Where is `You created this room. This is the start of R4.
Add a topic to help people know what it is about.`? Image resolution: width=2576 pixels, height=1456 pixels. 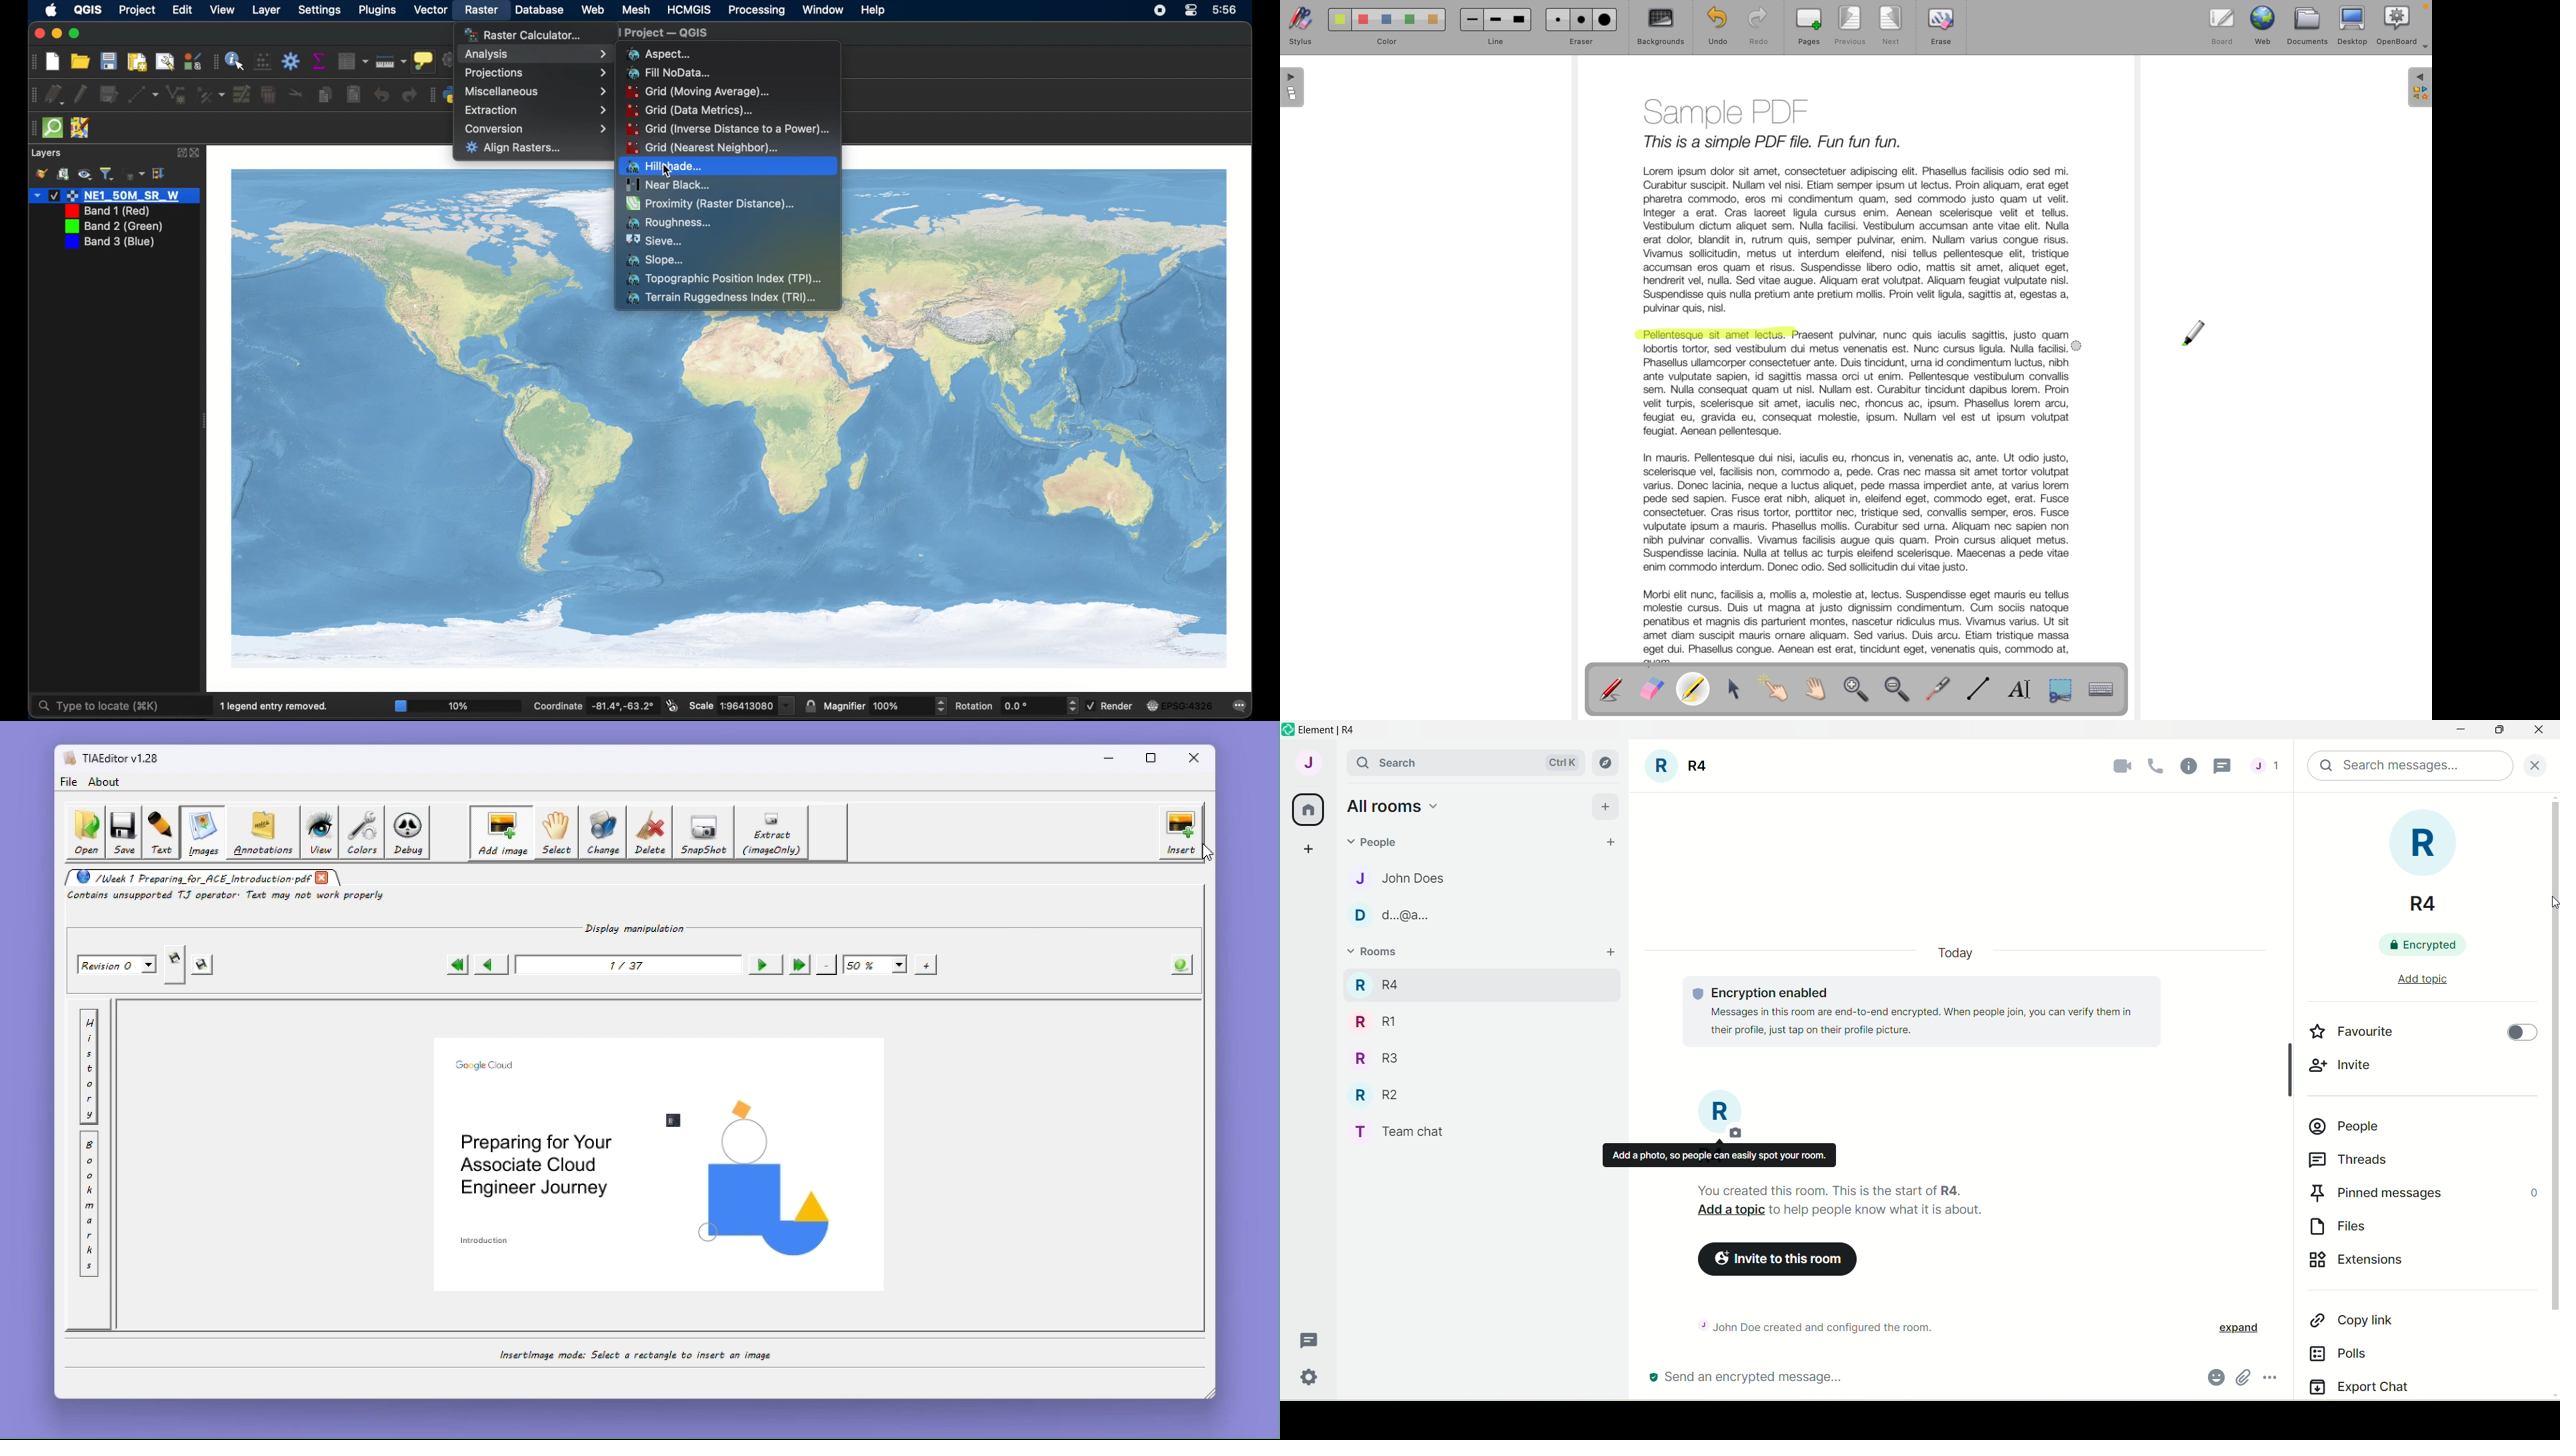 You created this room. This is the start of R4.
Add a topic to help people know what it is about. is located at coordinates (1883, 1202).